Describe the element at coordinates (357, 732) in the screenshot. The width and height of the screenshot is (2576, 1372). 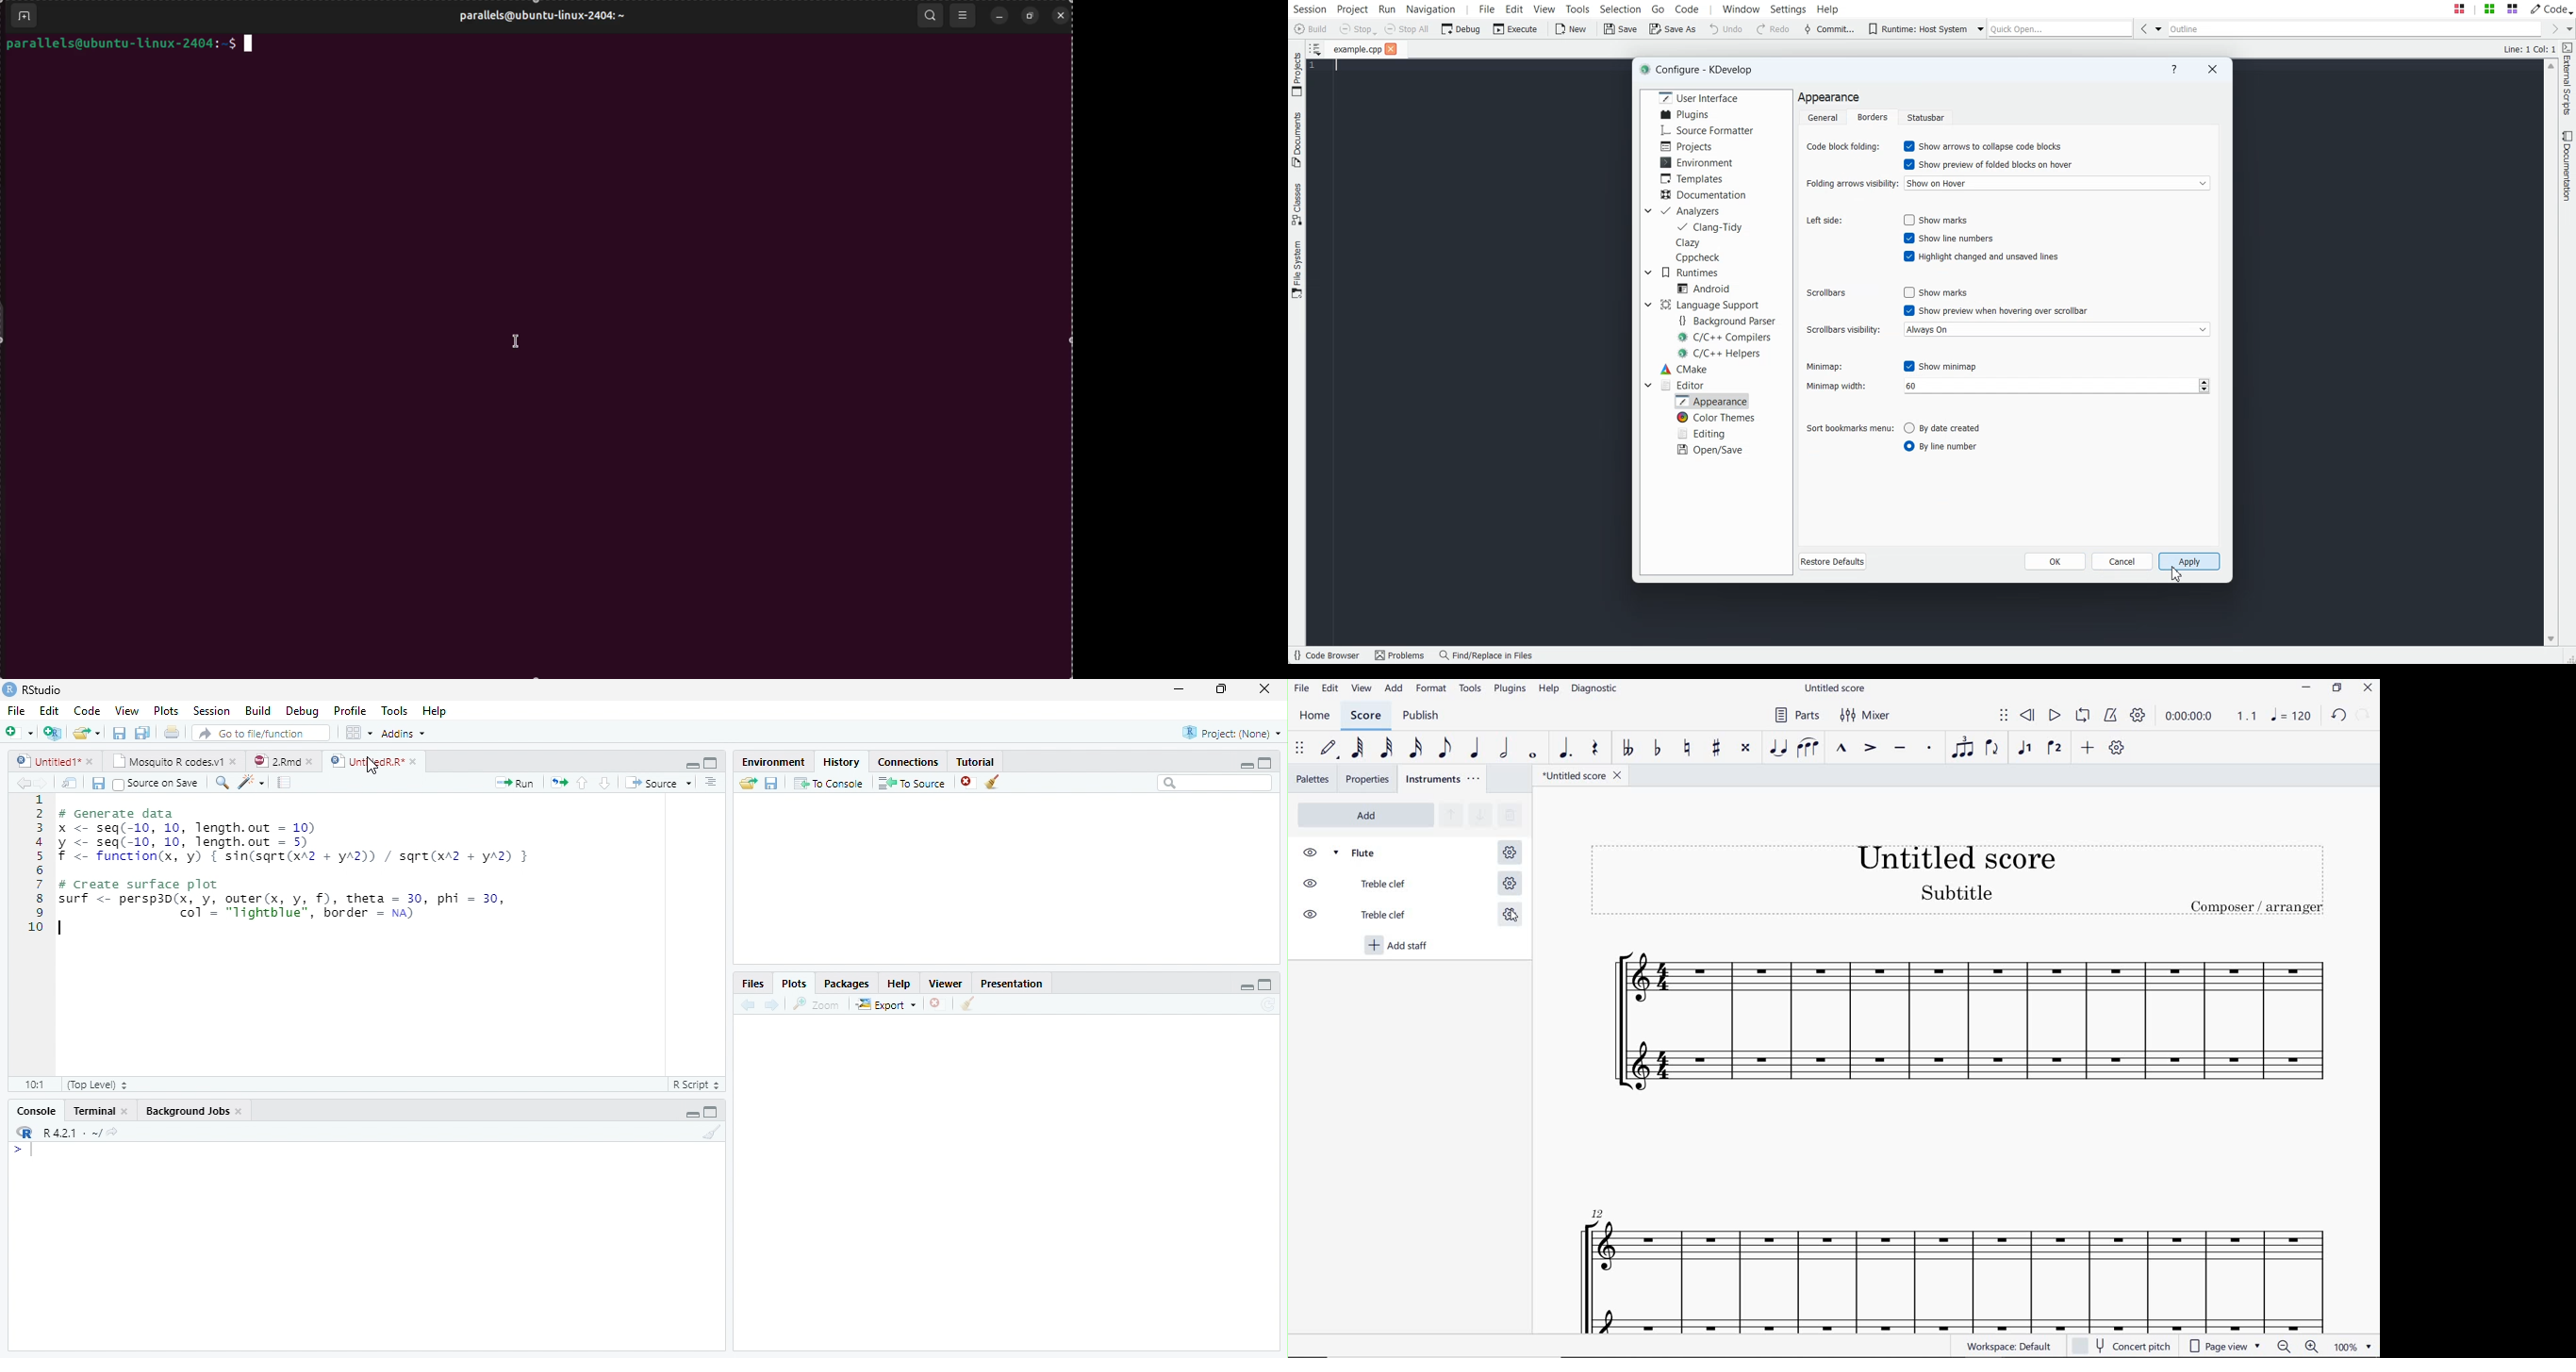
I see `Workspace panes` at that location.